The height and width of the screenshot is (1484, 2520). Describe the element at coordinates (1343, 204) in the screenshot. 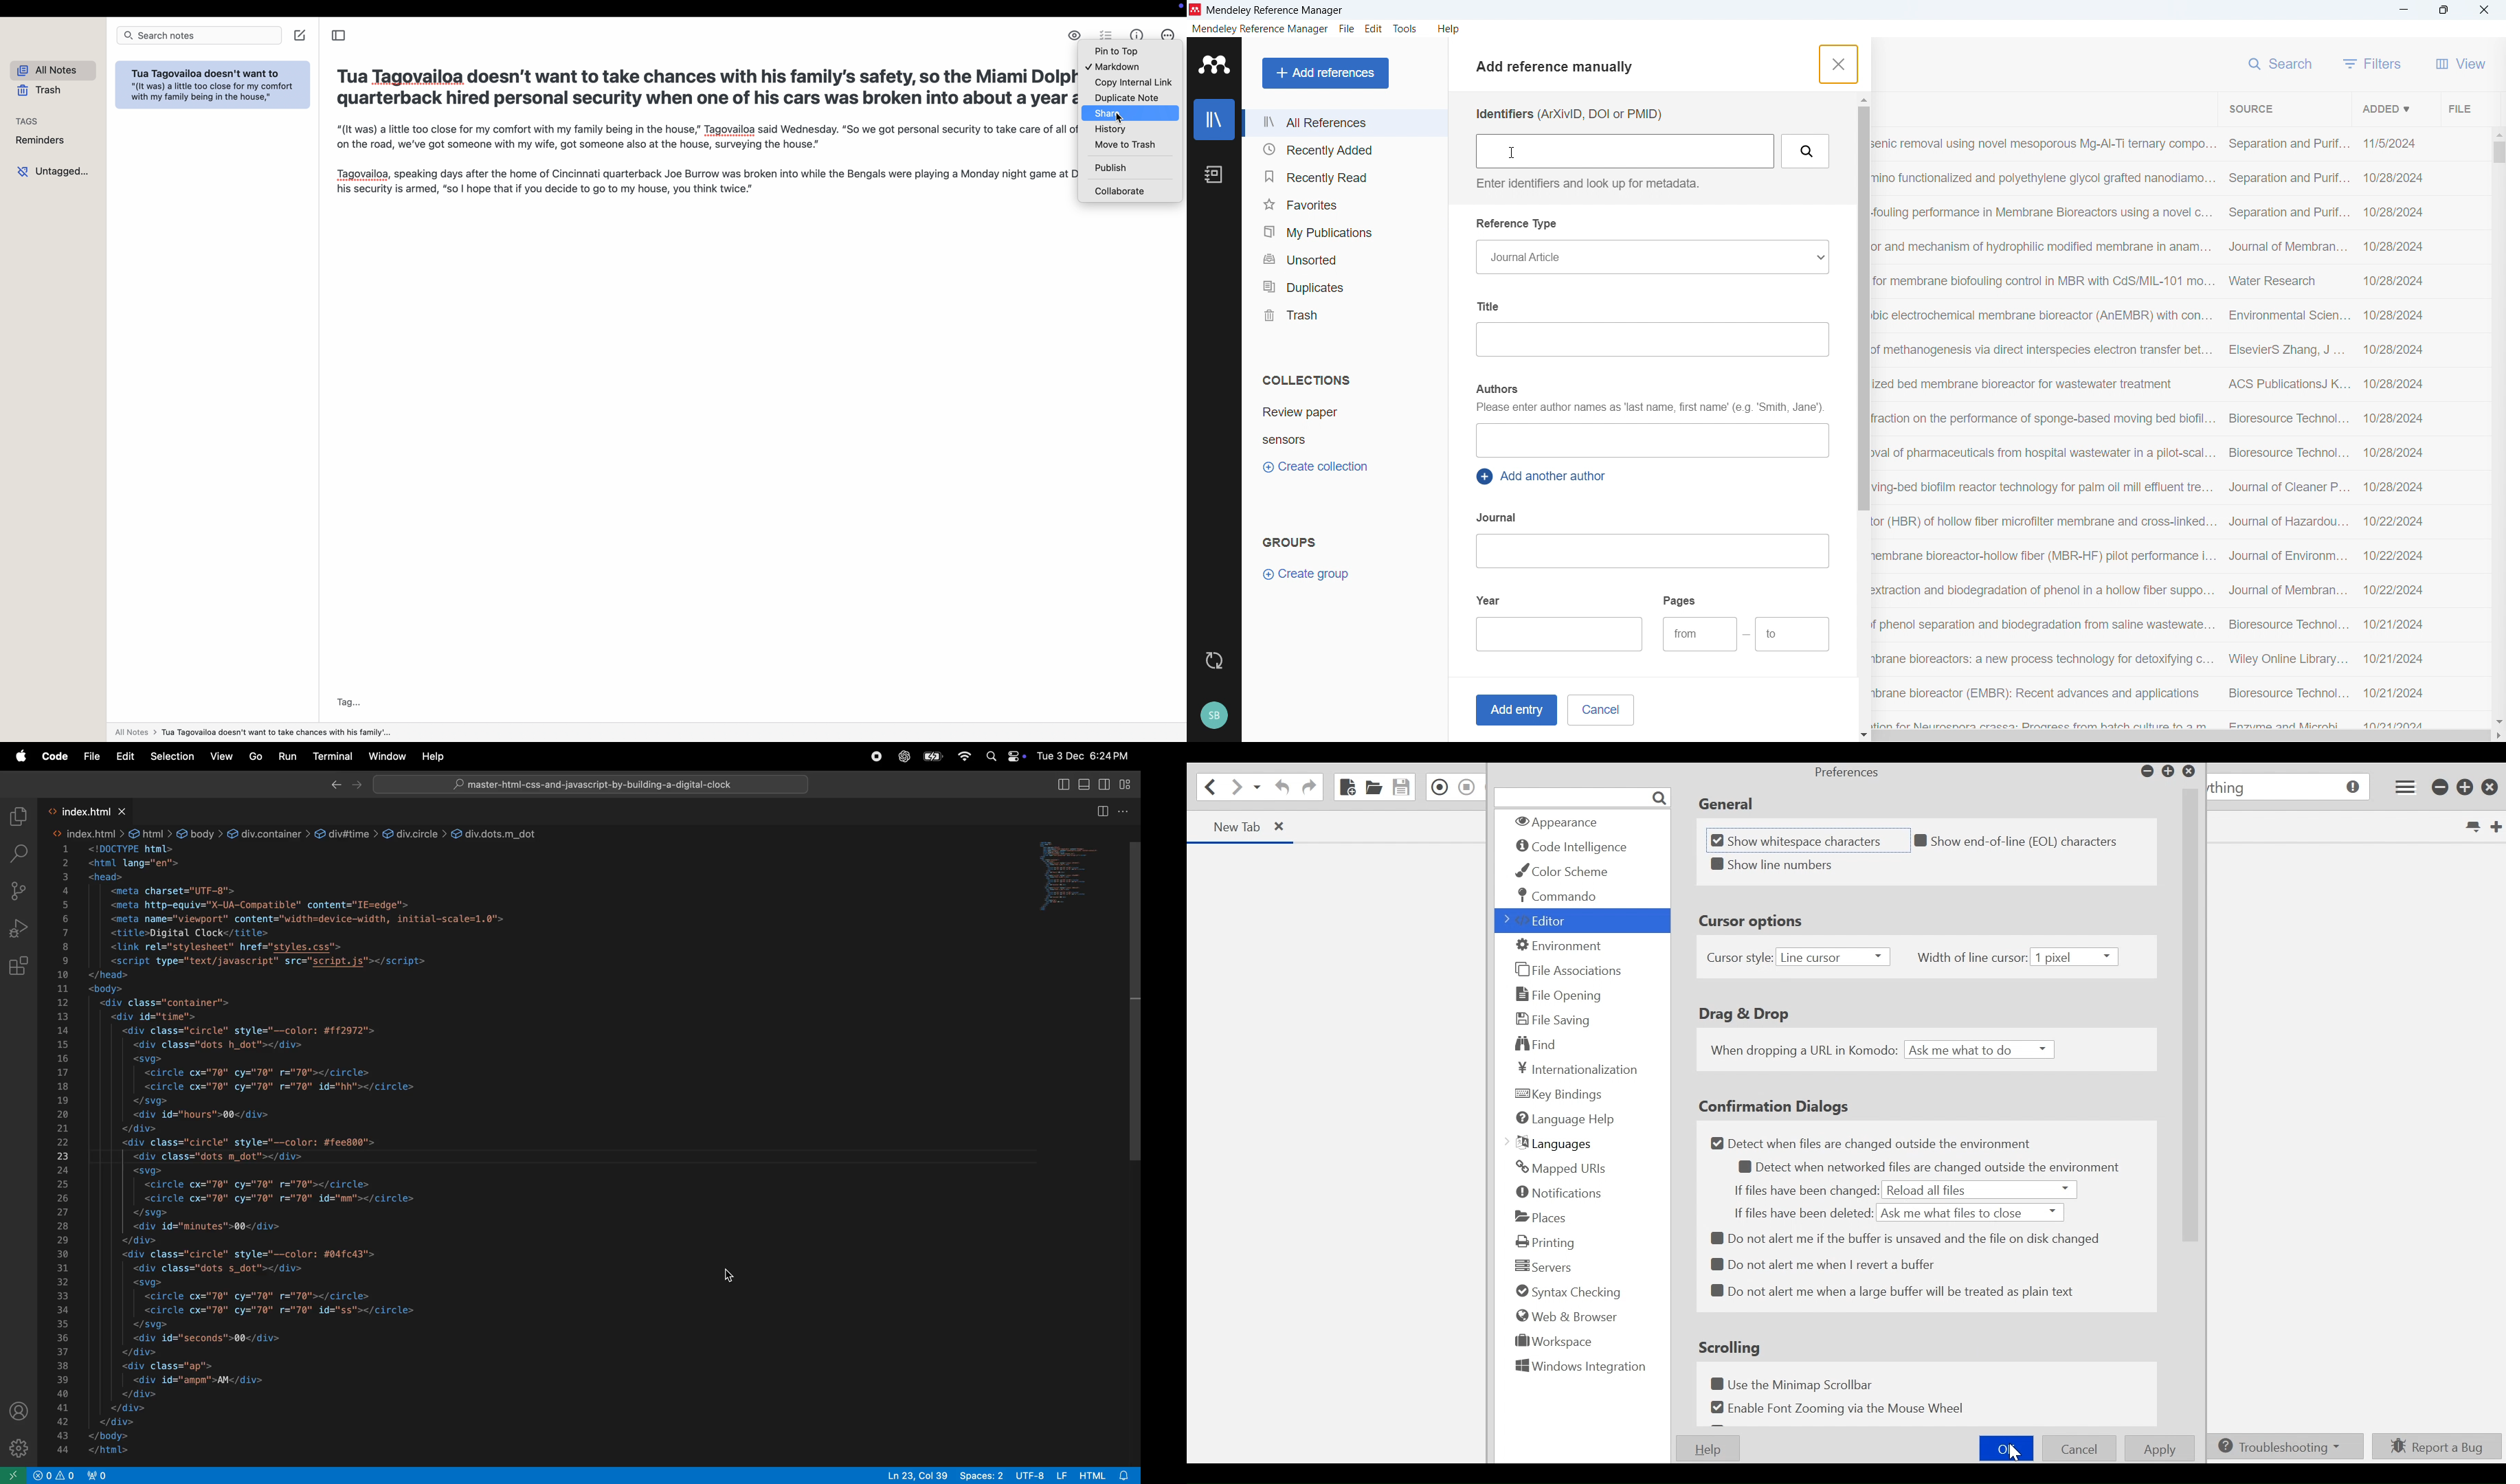

I see `Favourites ` at that location.